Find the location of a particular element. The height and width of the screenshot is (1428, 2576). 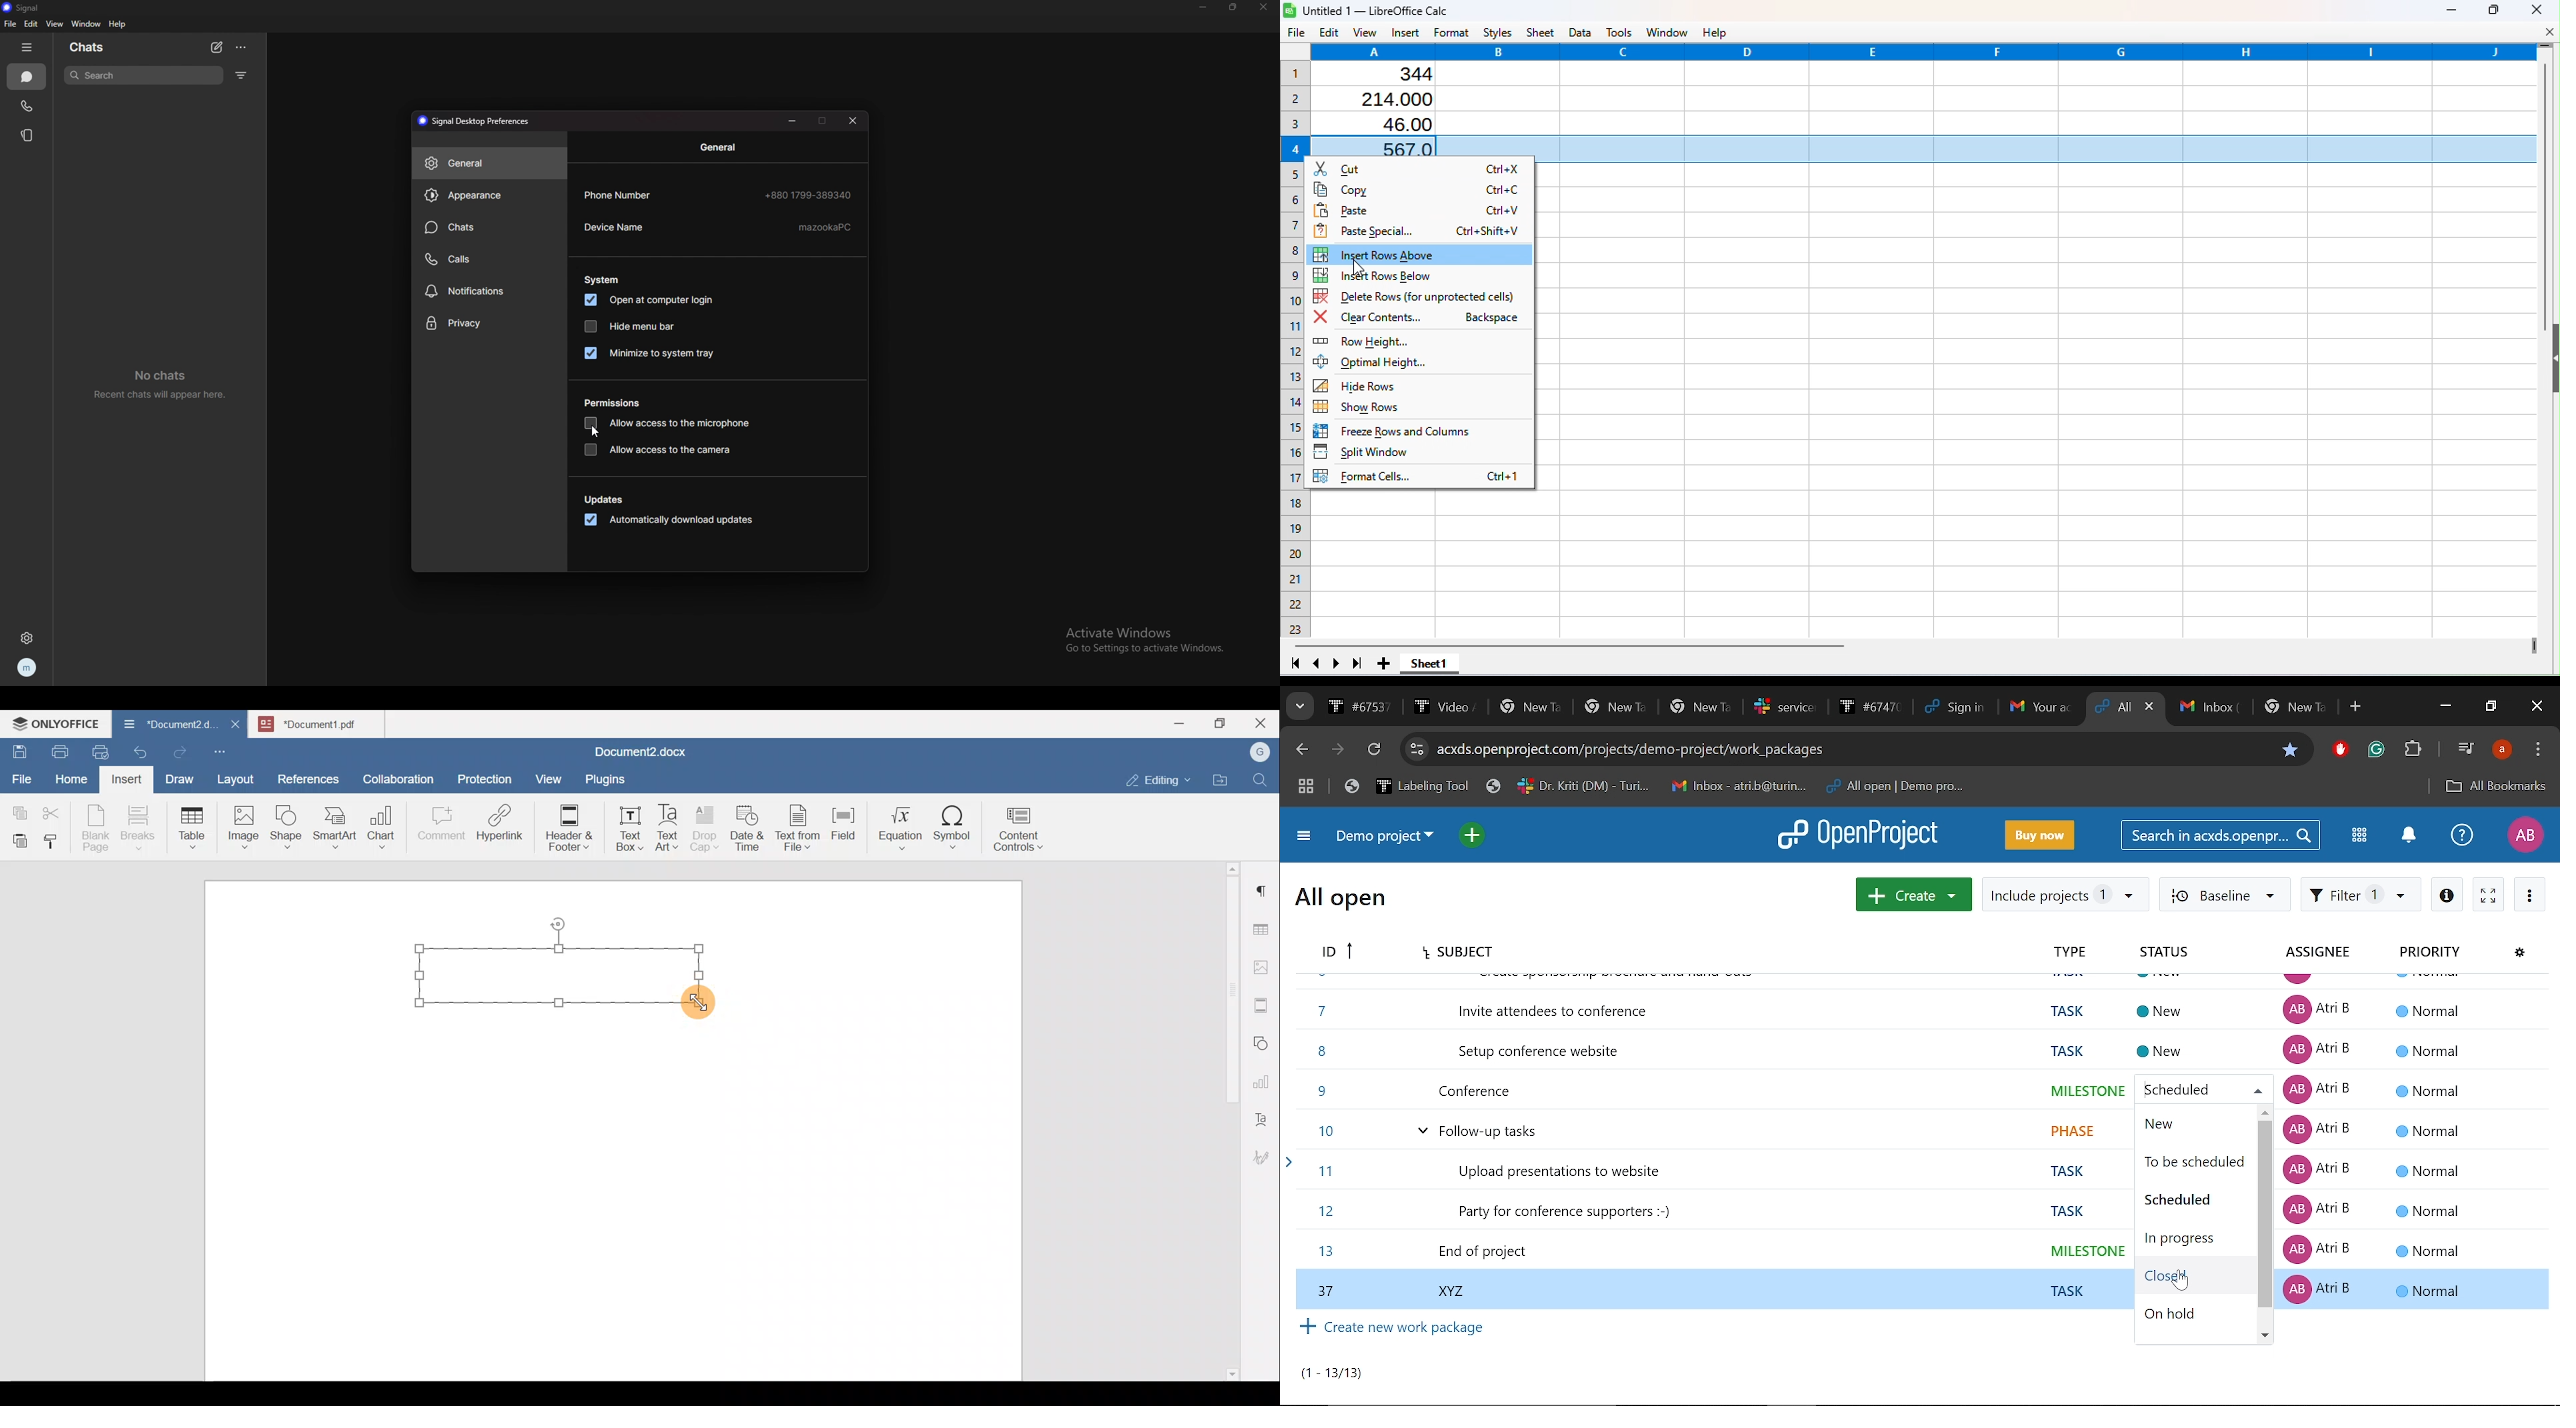

Comment is located at coordinates (437, 827).